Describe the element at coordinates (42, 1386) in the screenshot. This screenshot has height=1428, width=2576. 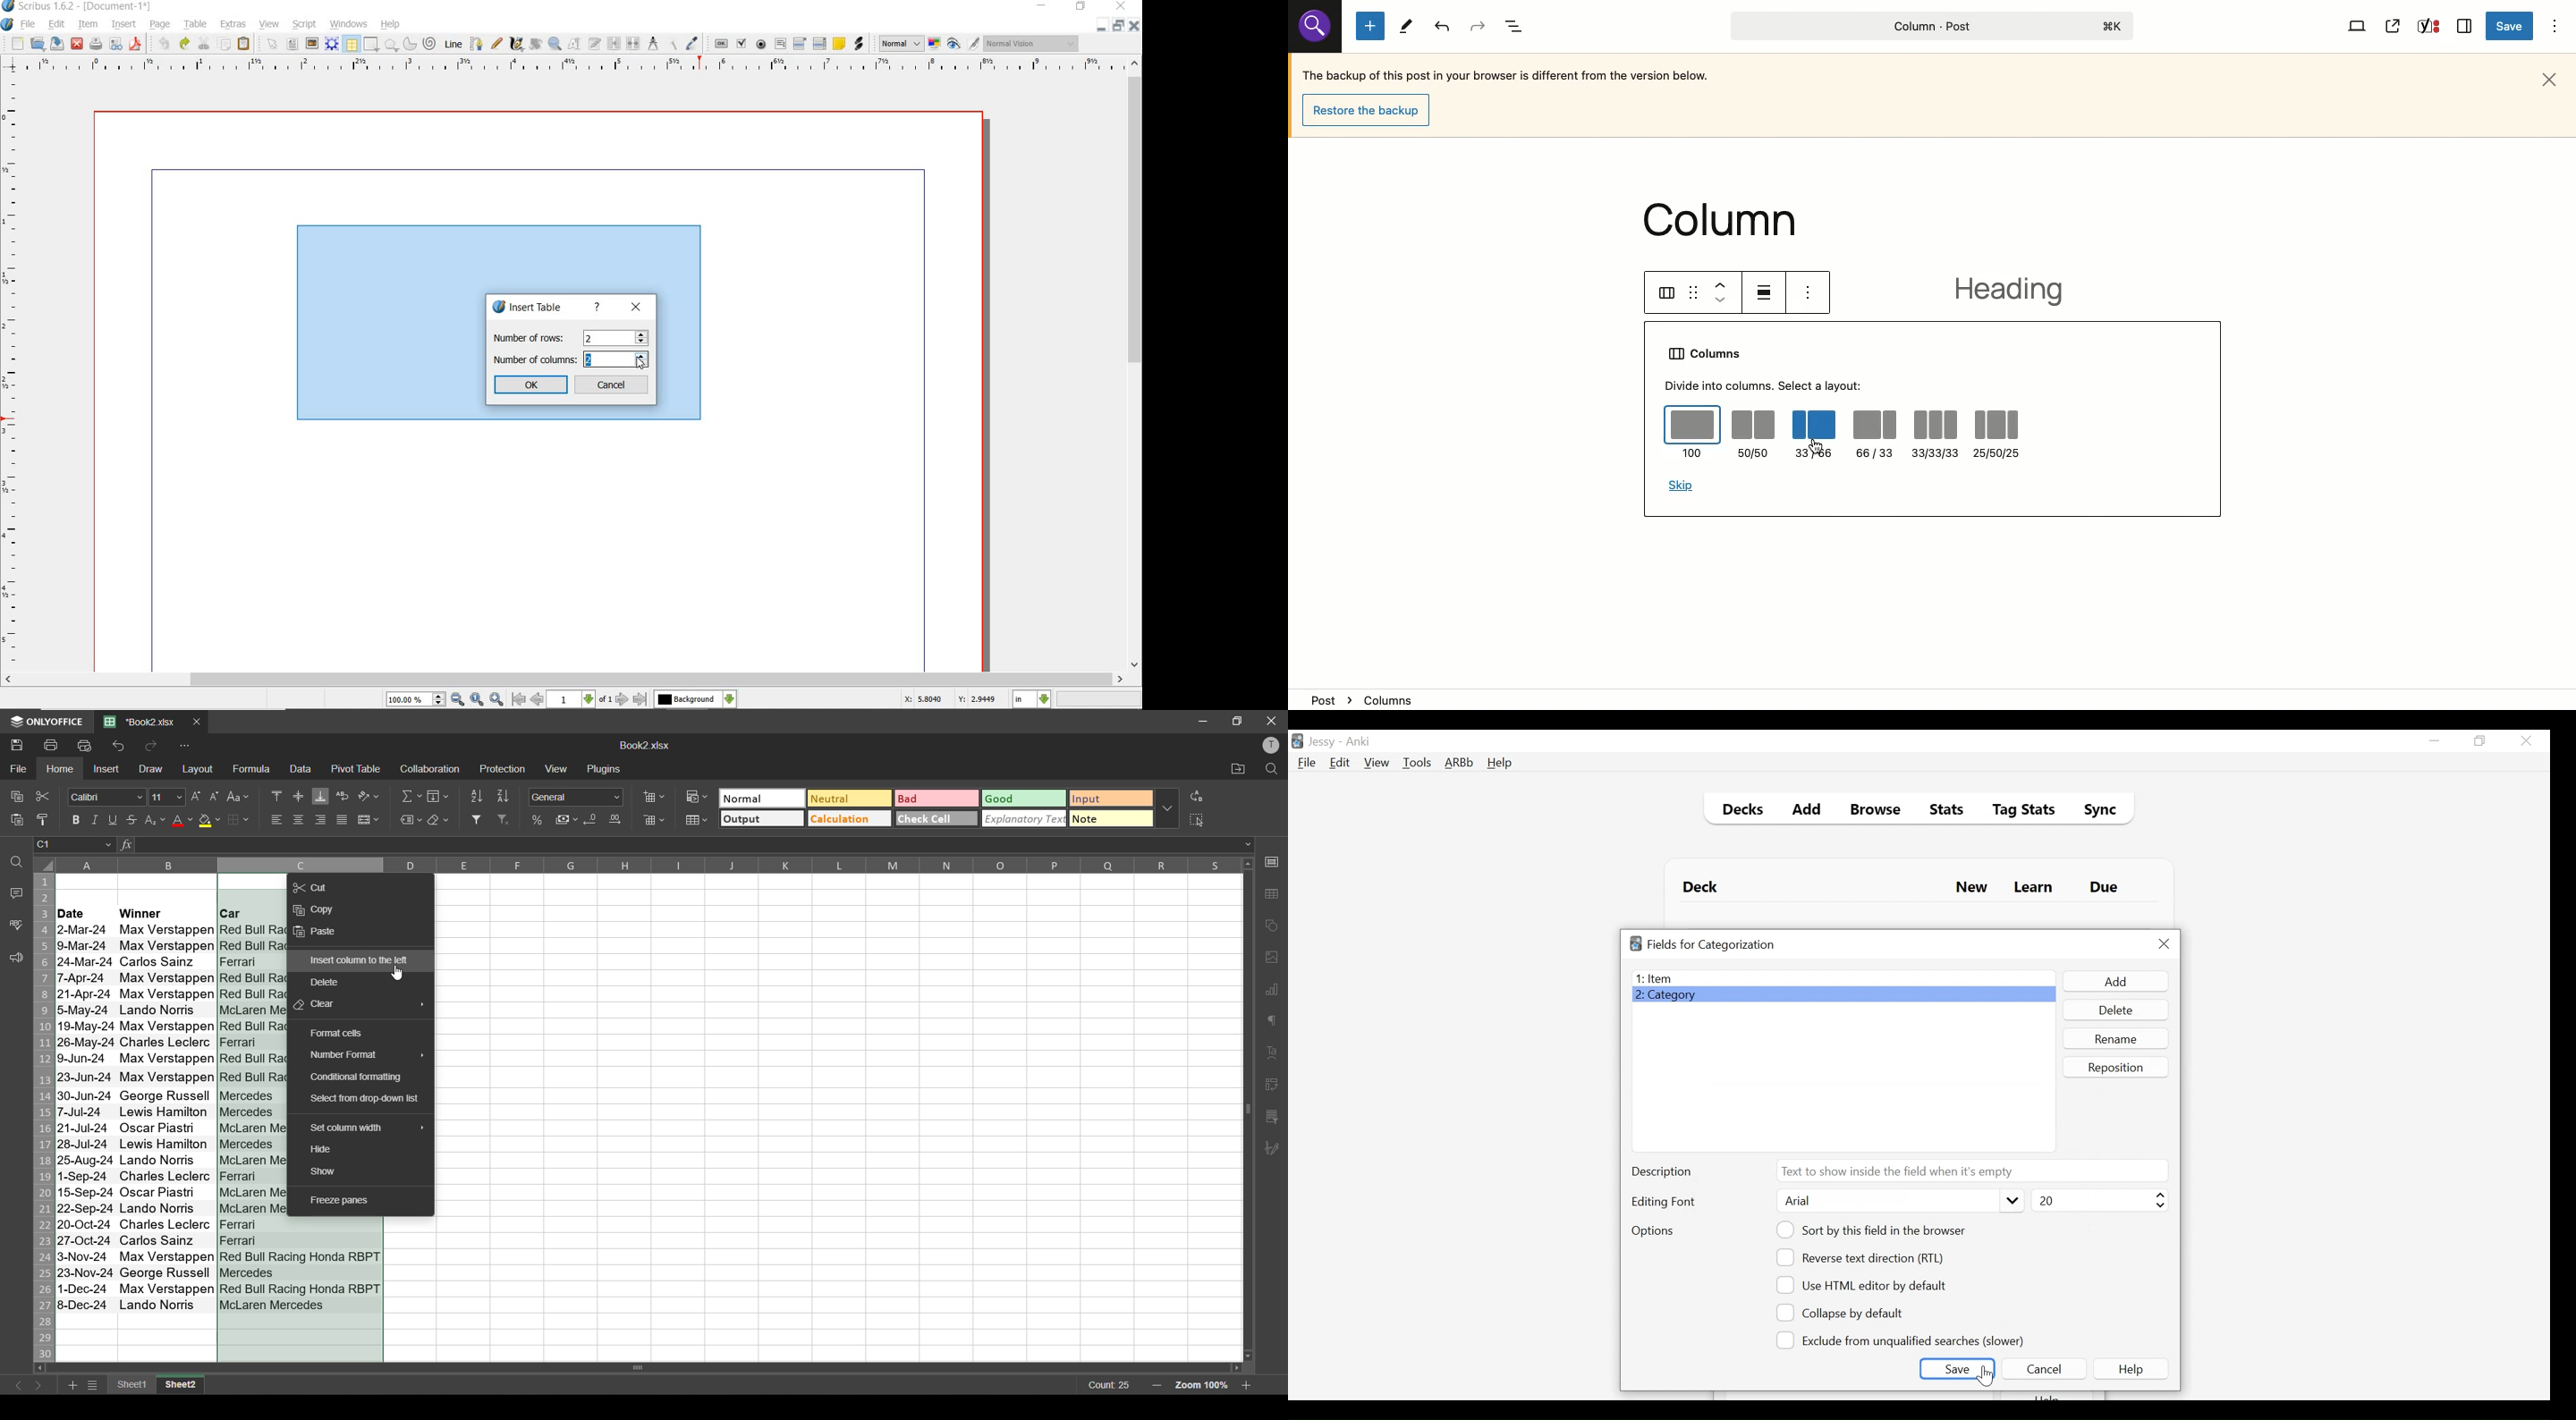
I see `next` at that location.